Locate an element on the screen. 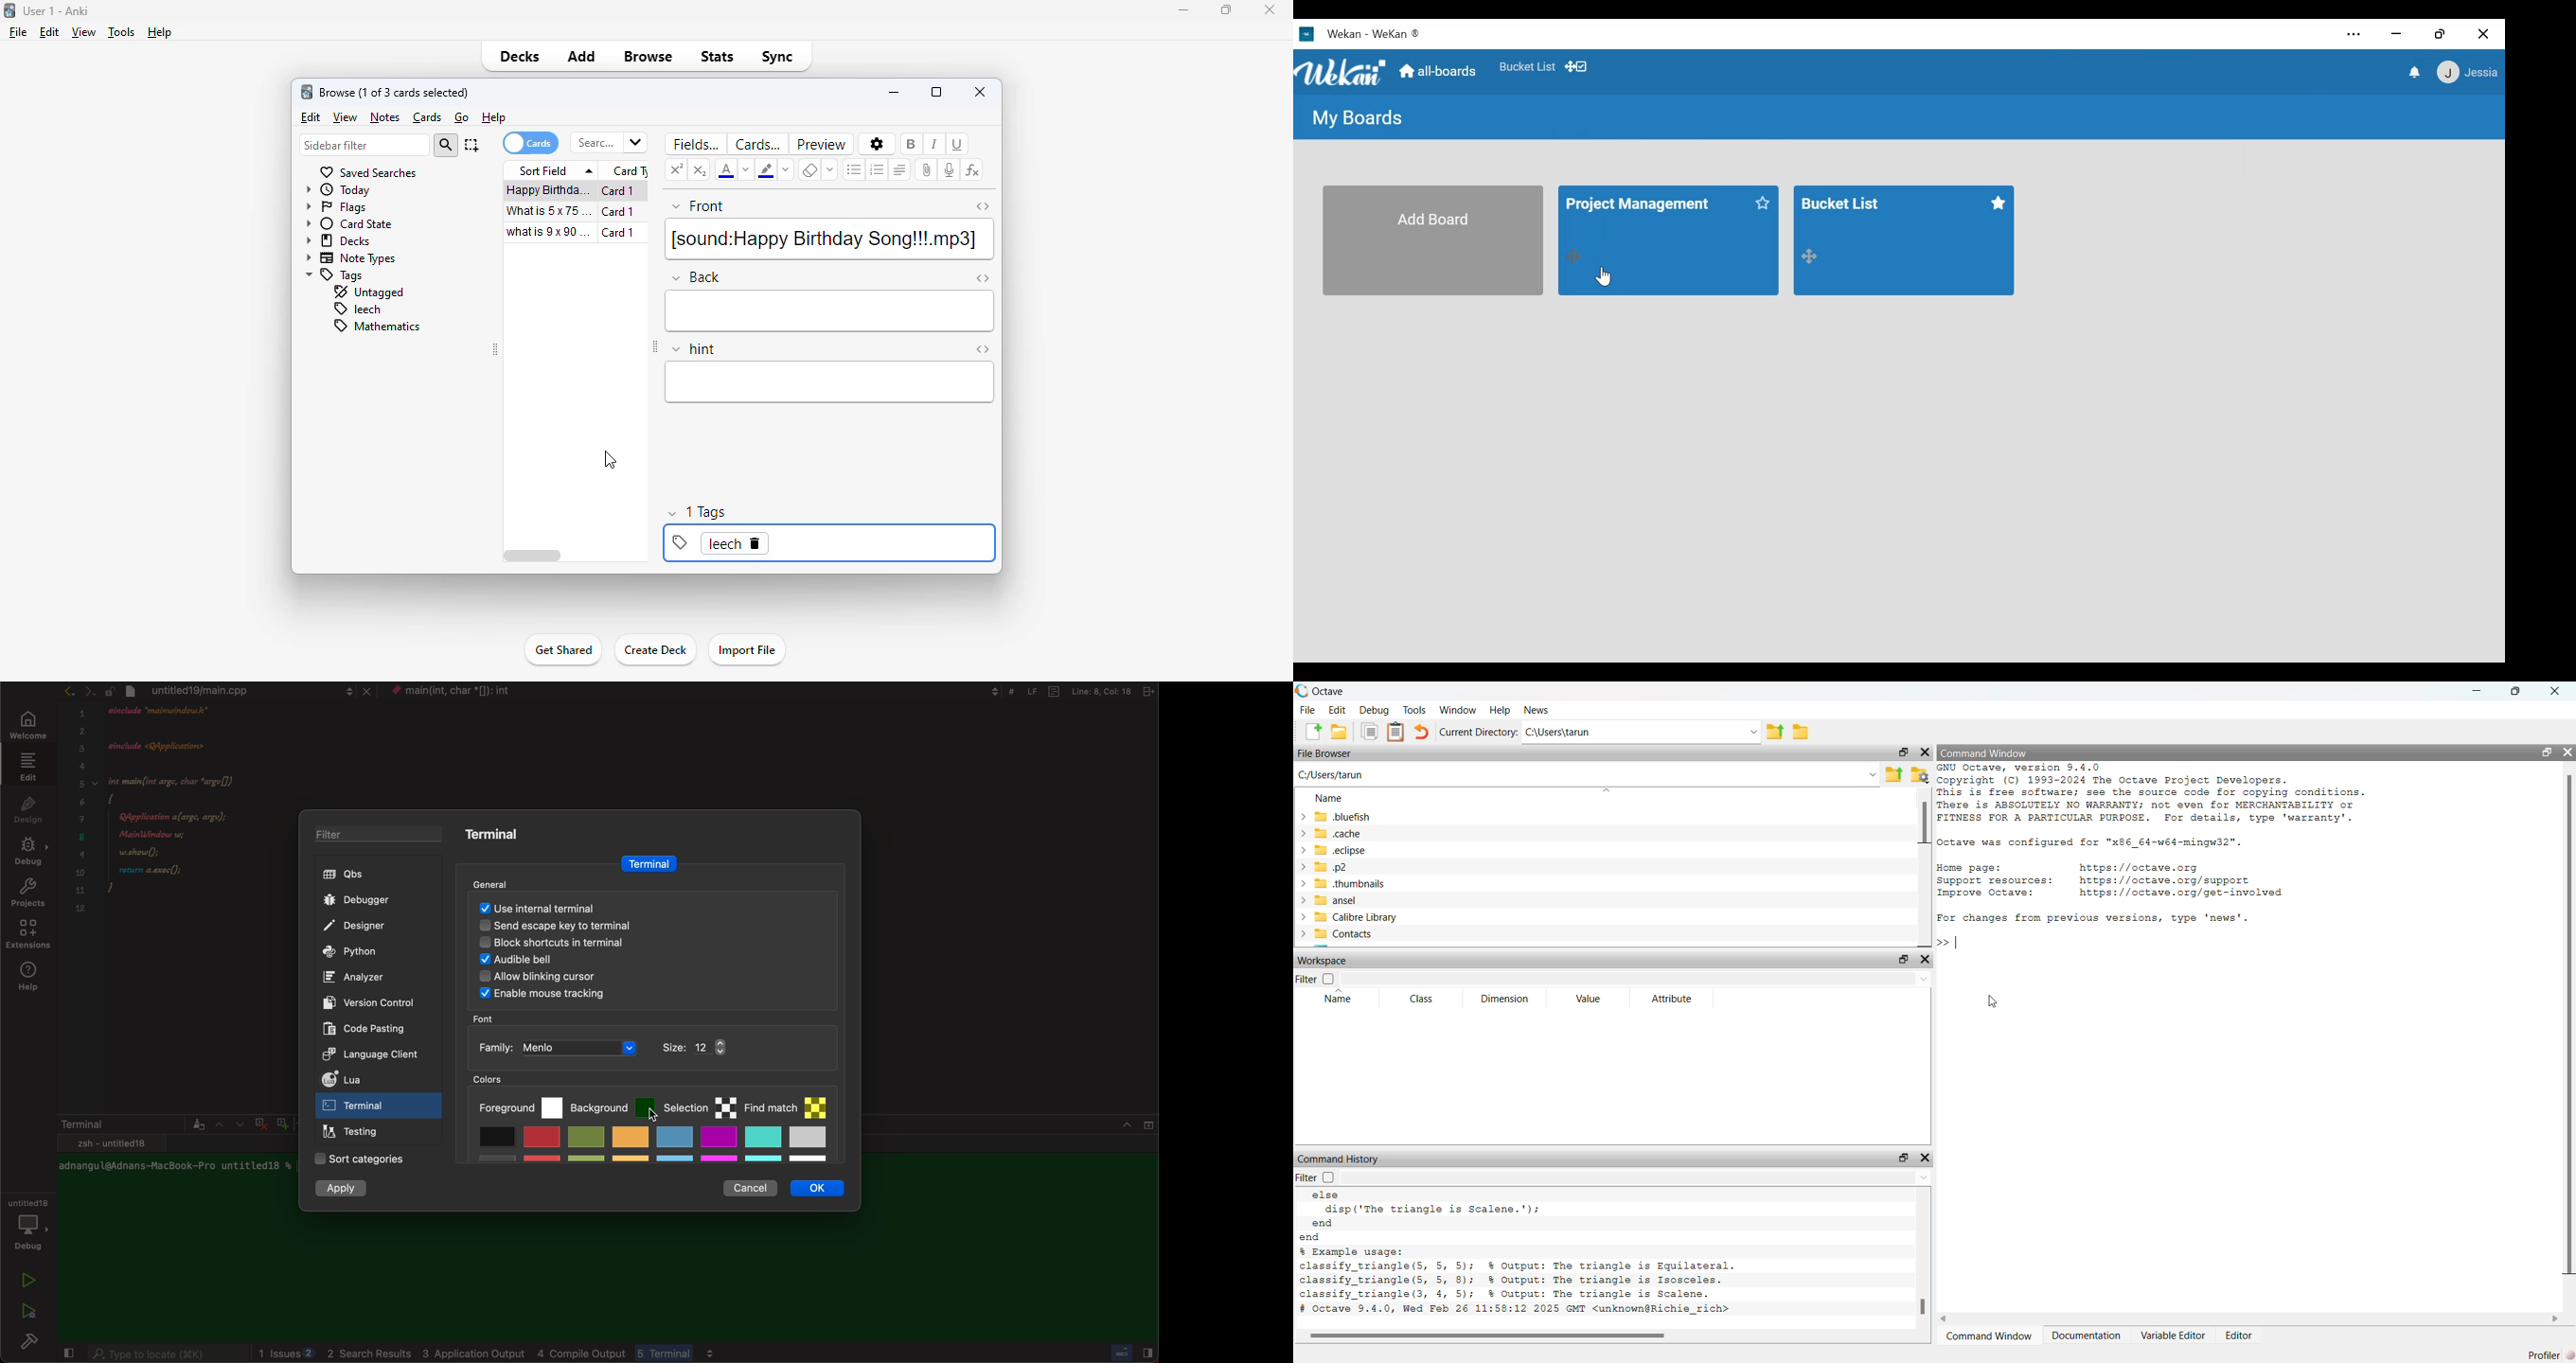 This screenshot has height=1372, width=2576. color list is located at coordinates (651, 1147).